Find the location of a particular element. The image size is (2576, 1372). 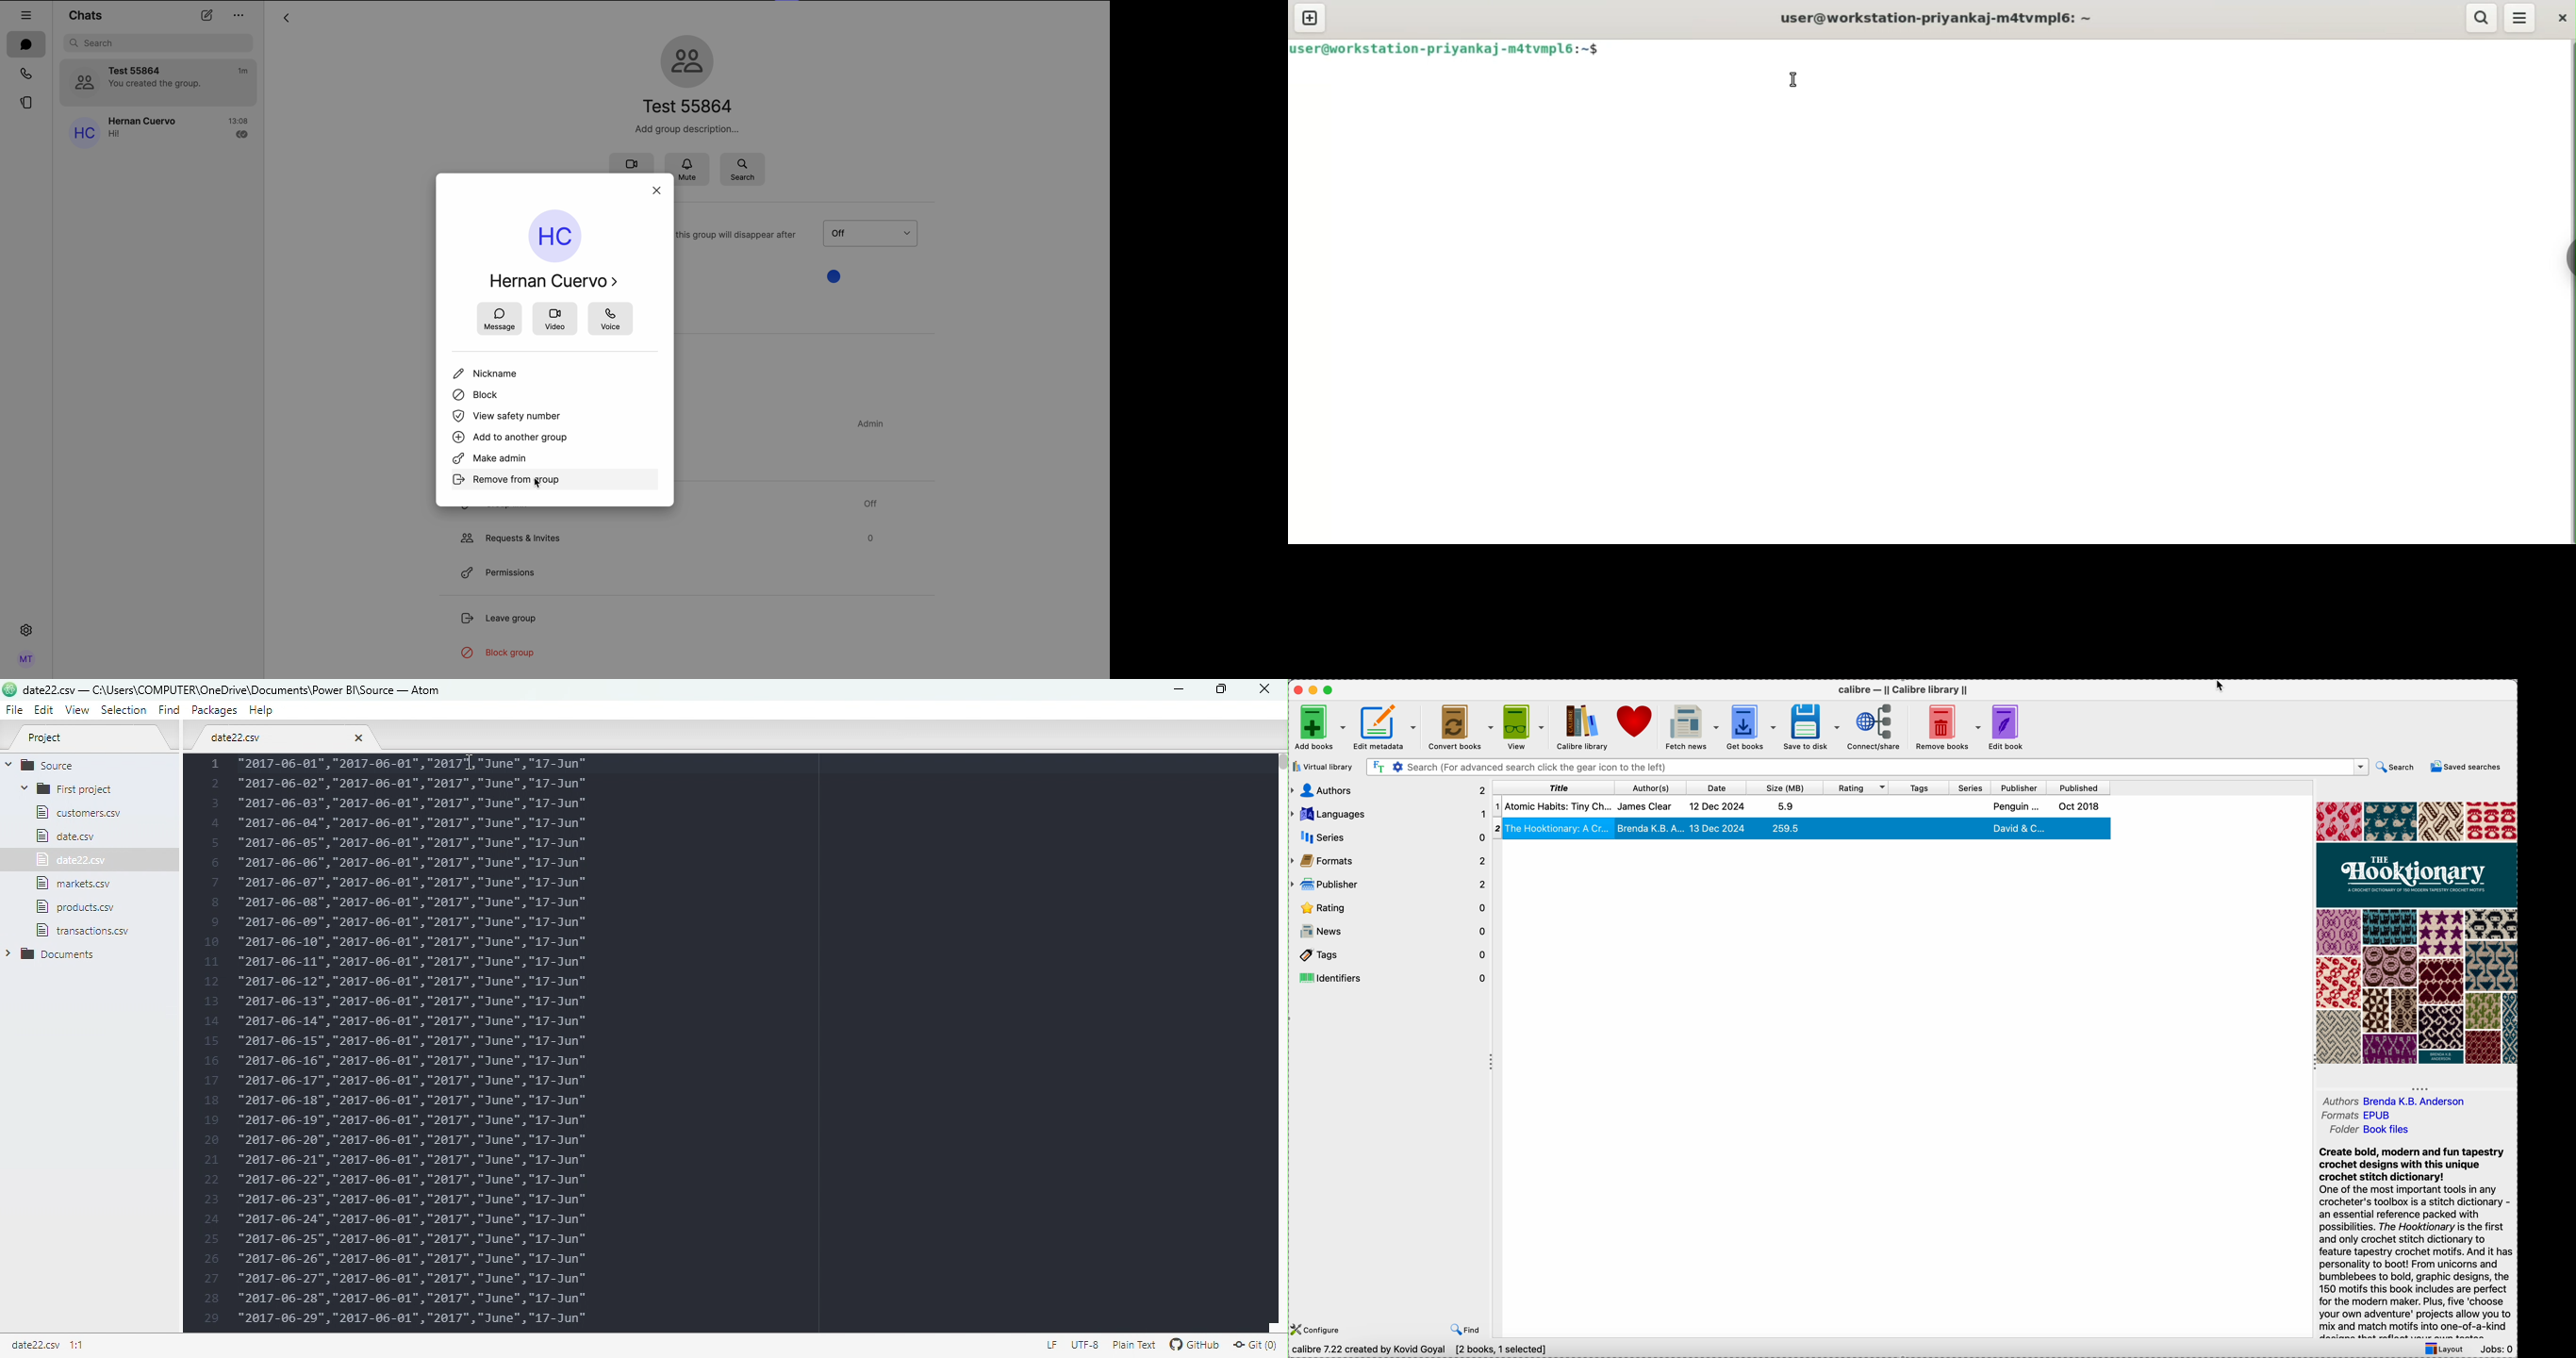

publisher is located at coordinates (1389, 885).